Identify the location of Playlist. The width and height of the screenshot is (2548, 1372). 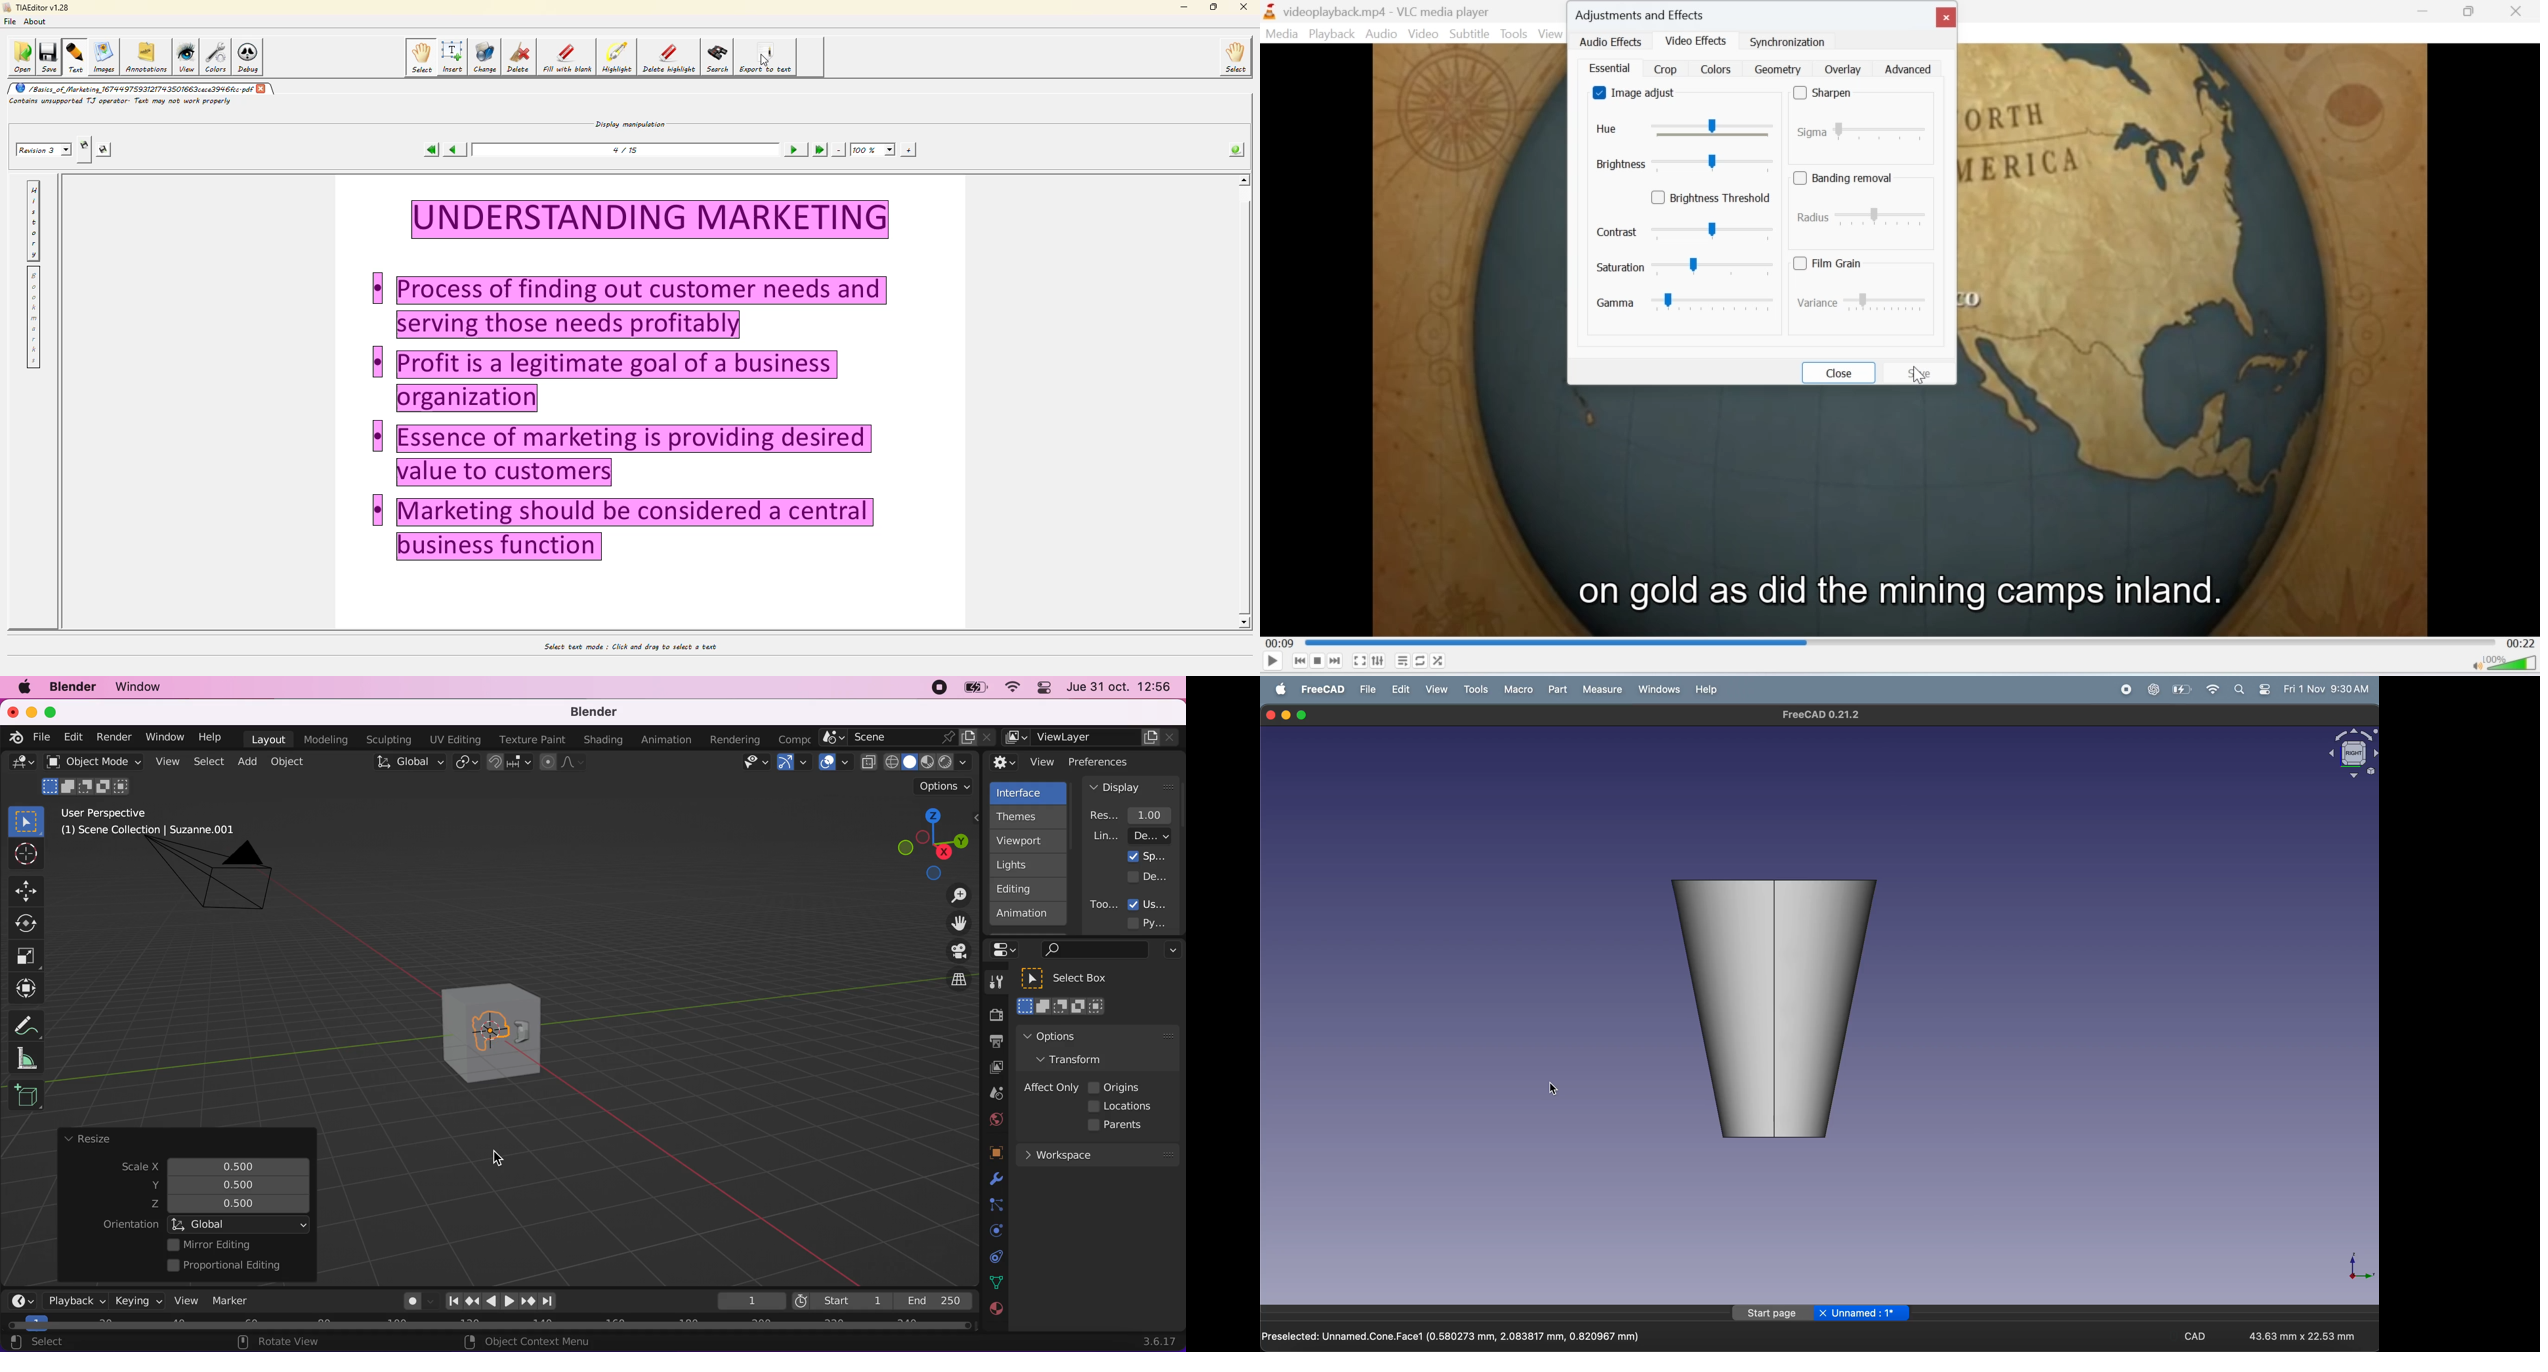
(1402, 660).